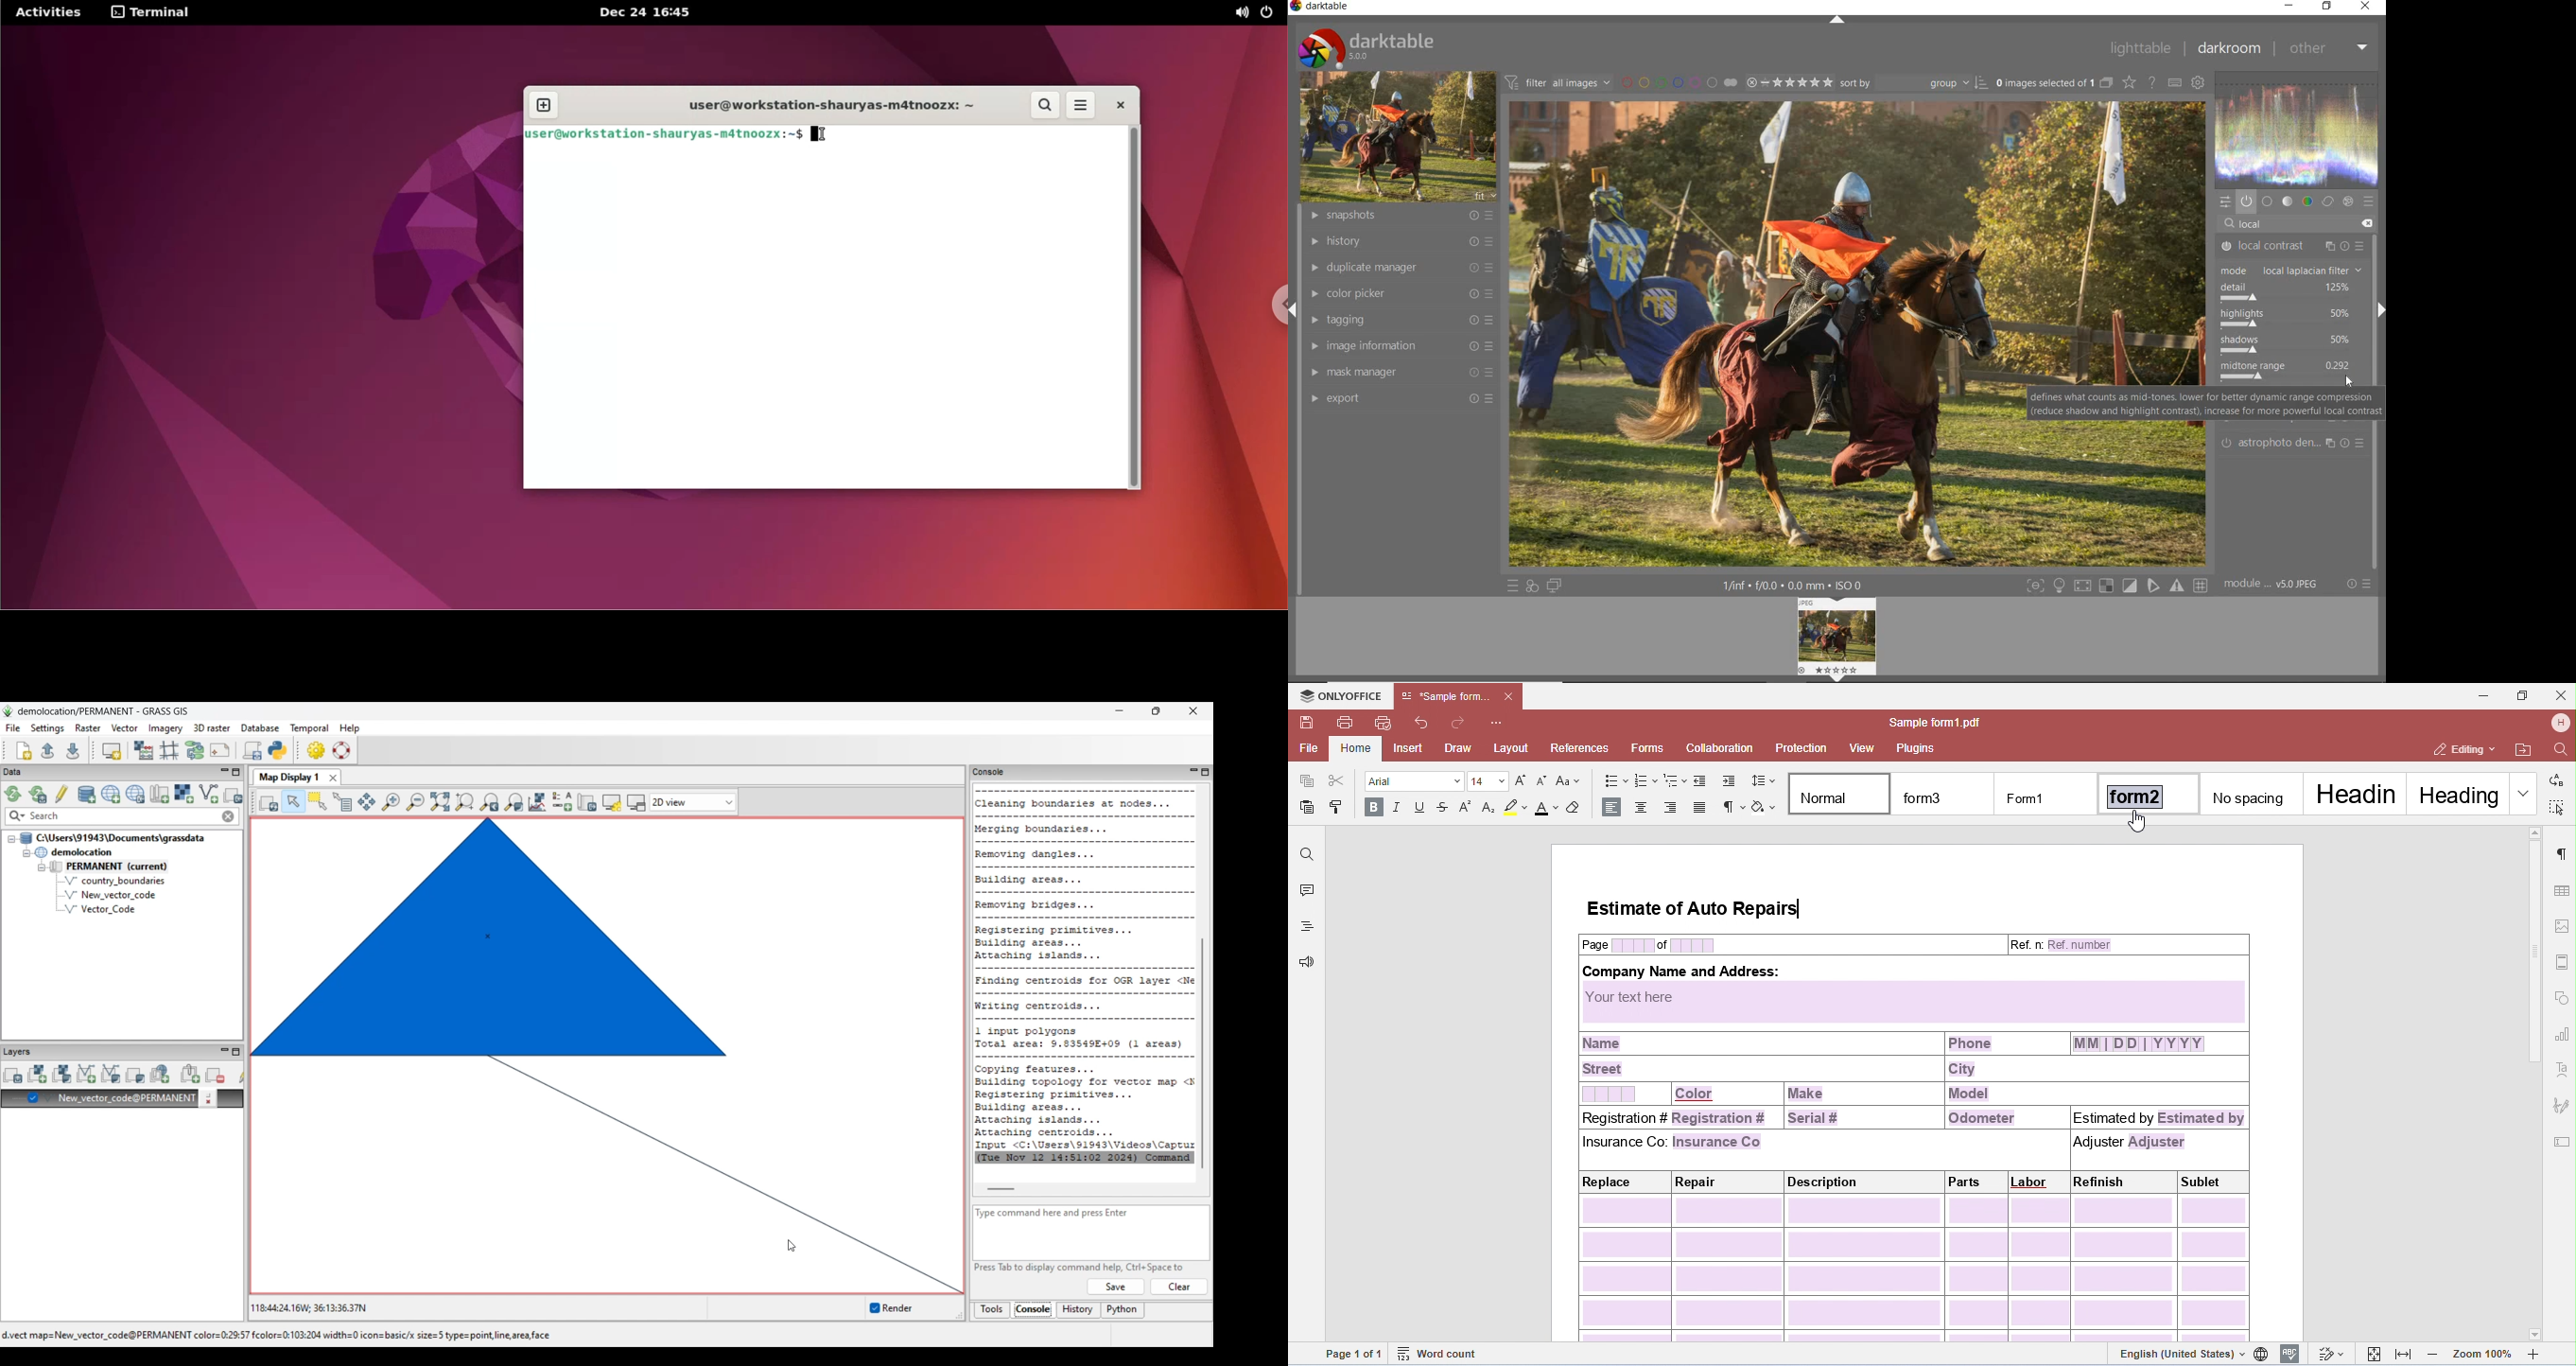 The width and height of the screenshot is (2576, 1372). I want to click on duplicate manager, so click(1398, 268).